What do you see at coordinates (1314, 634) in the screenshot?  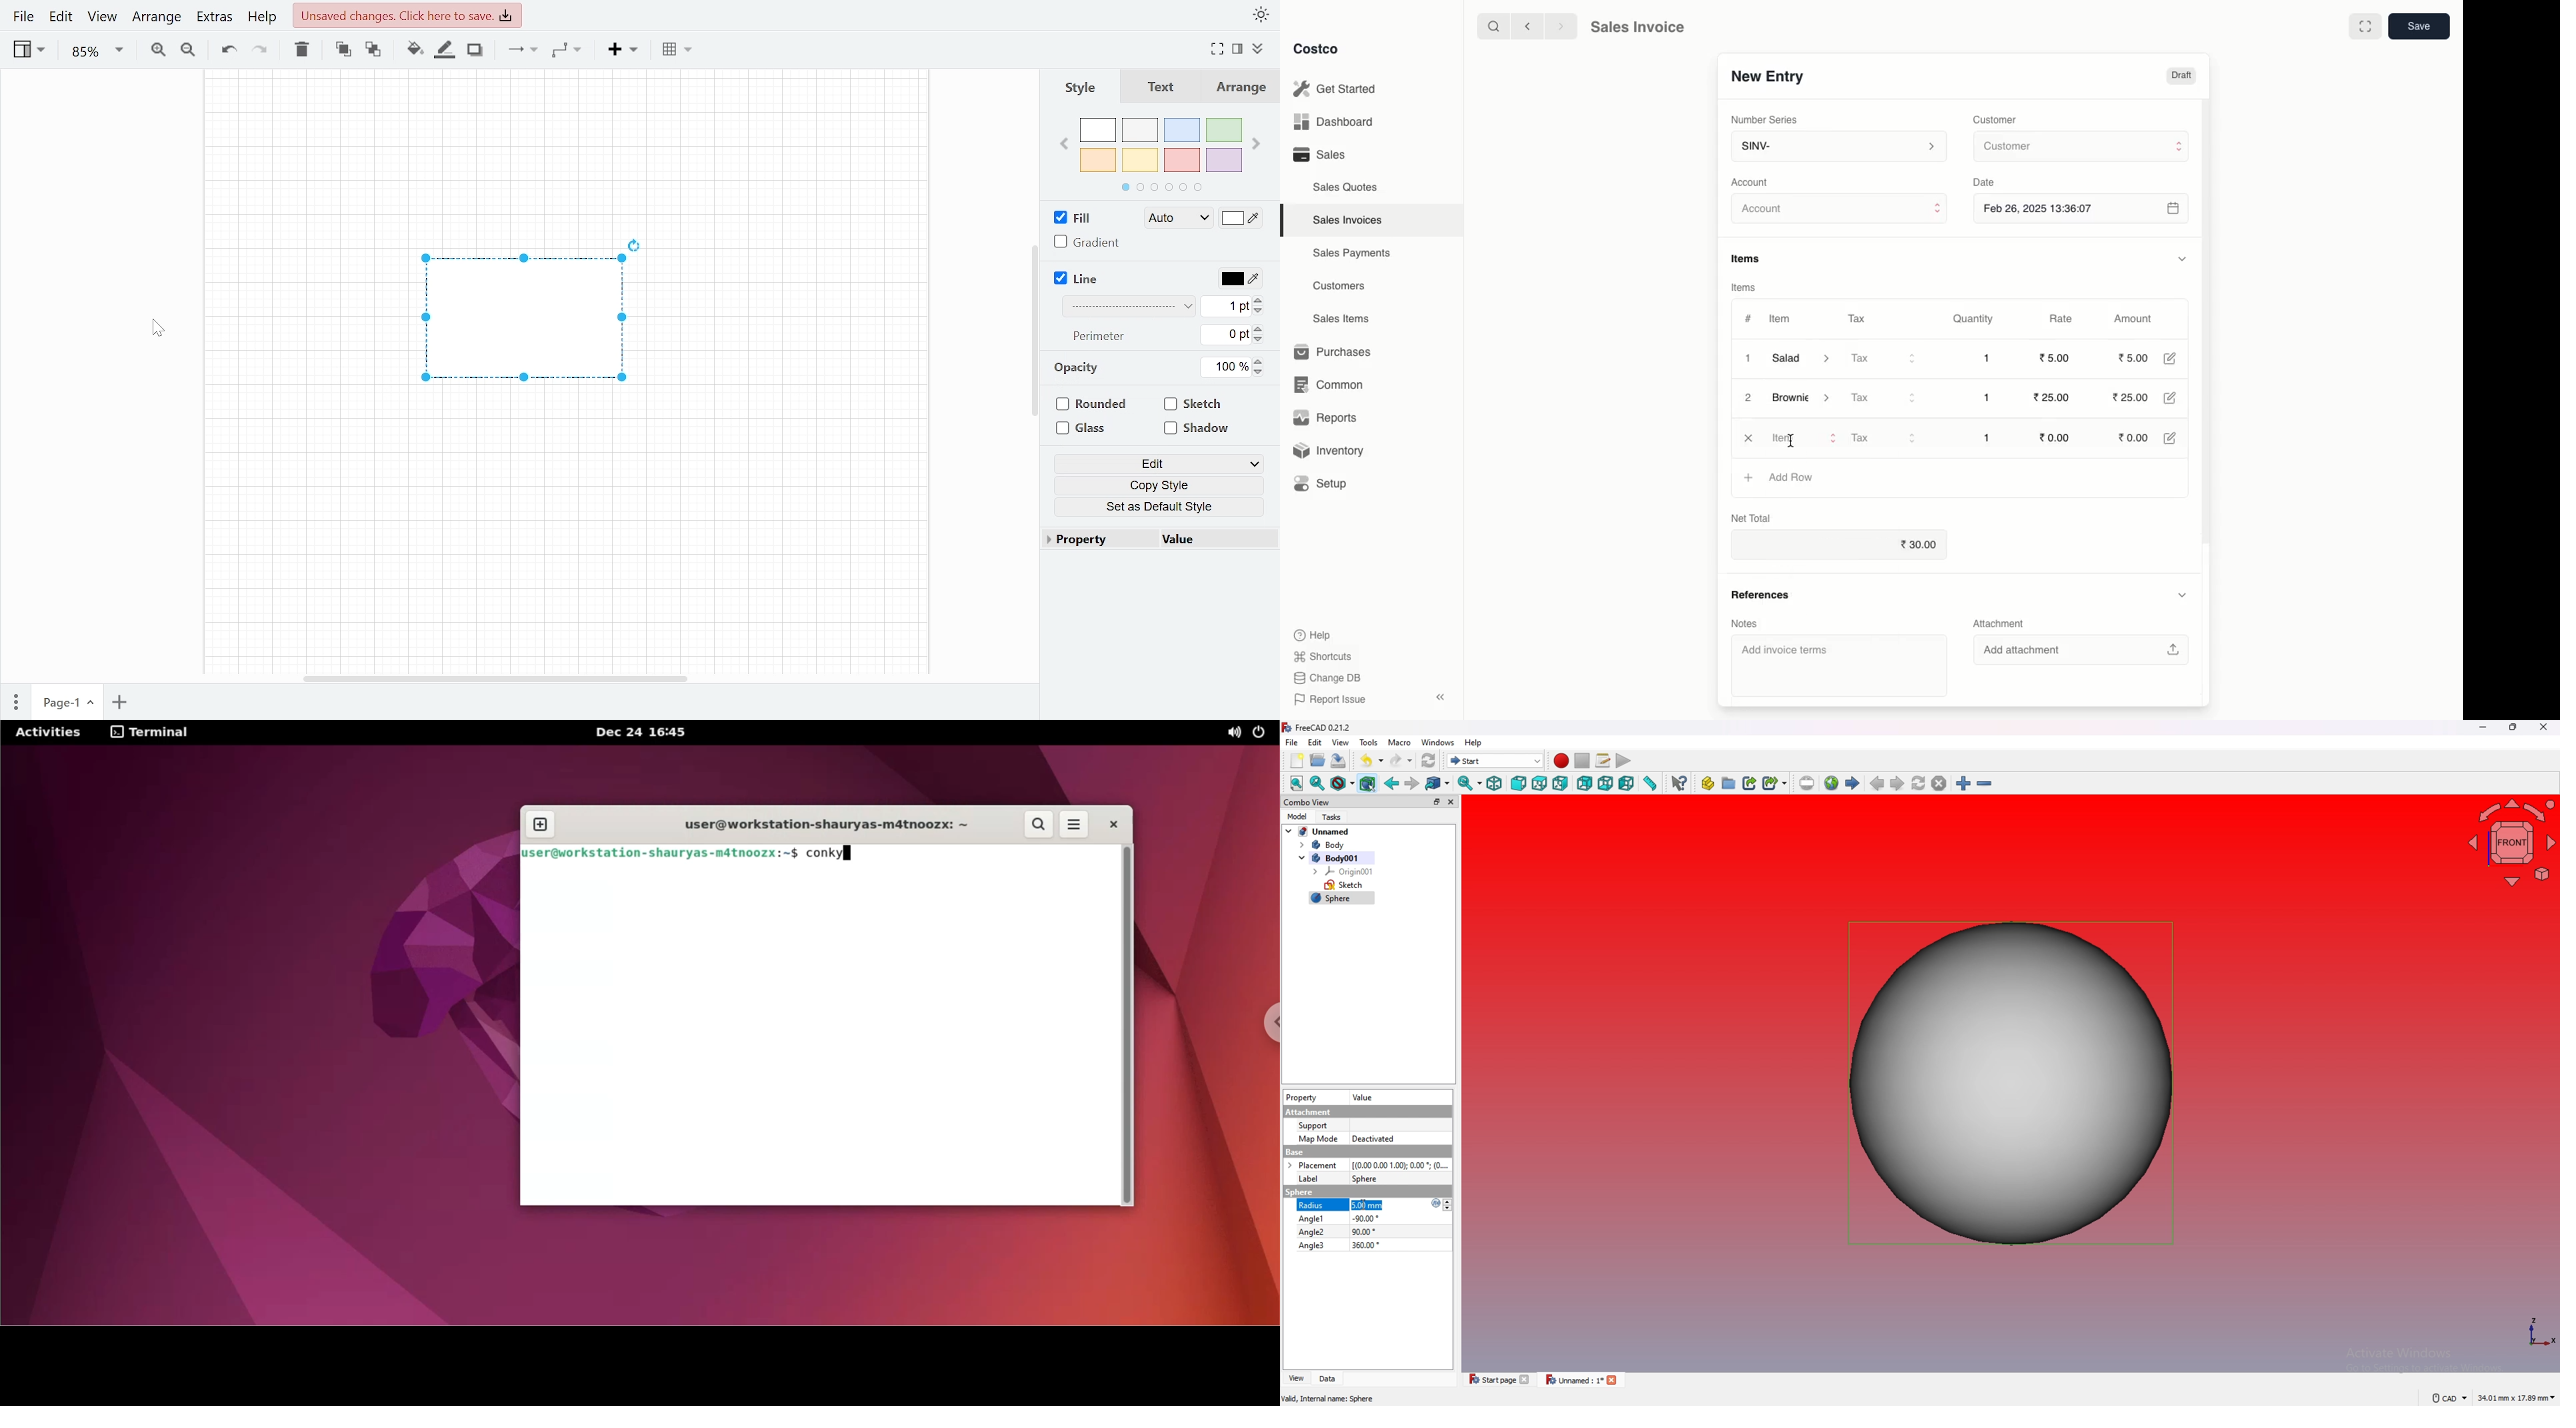 I see `Help` at bounding box center [1314, 634].